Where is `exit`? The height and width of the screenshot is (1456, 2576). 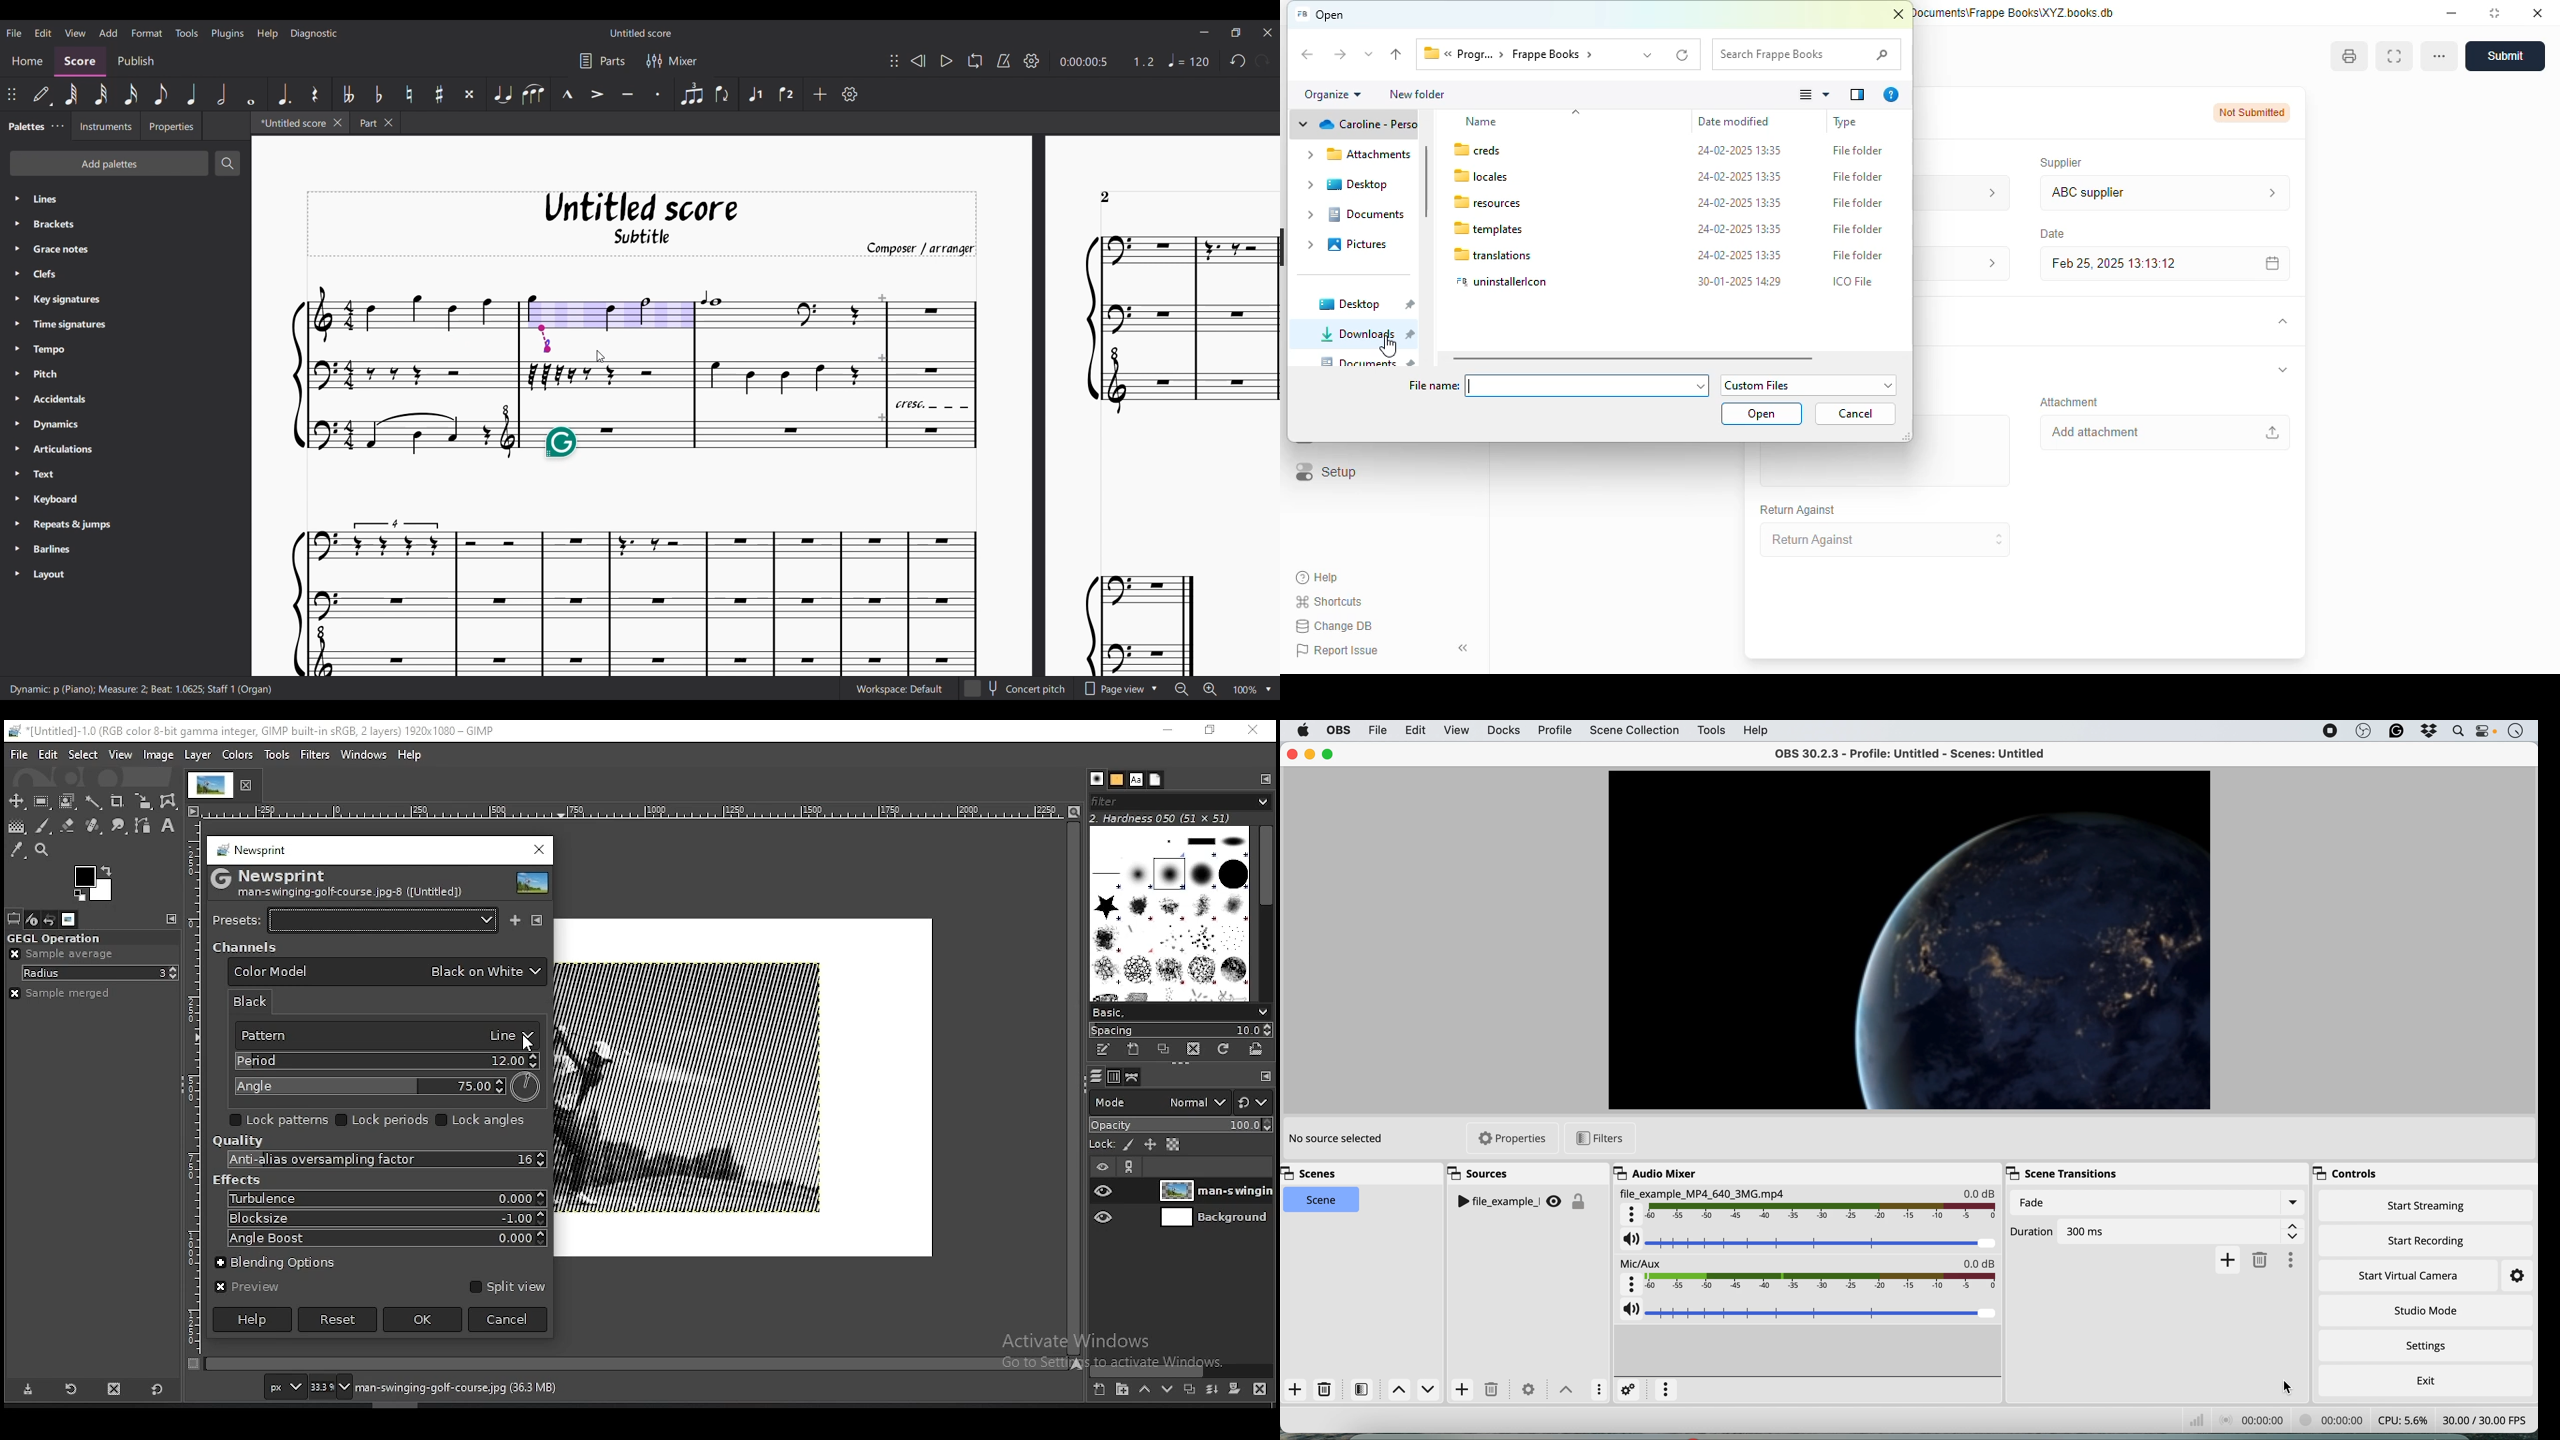
exit is located at coordinates (2424, 1378).